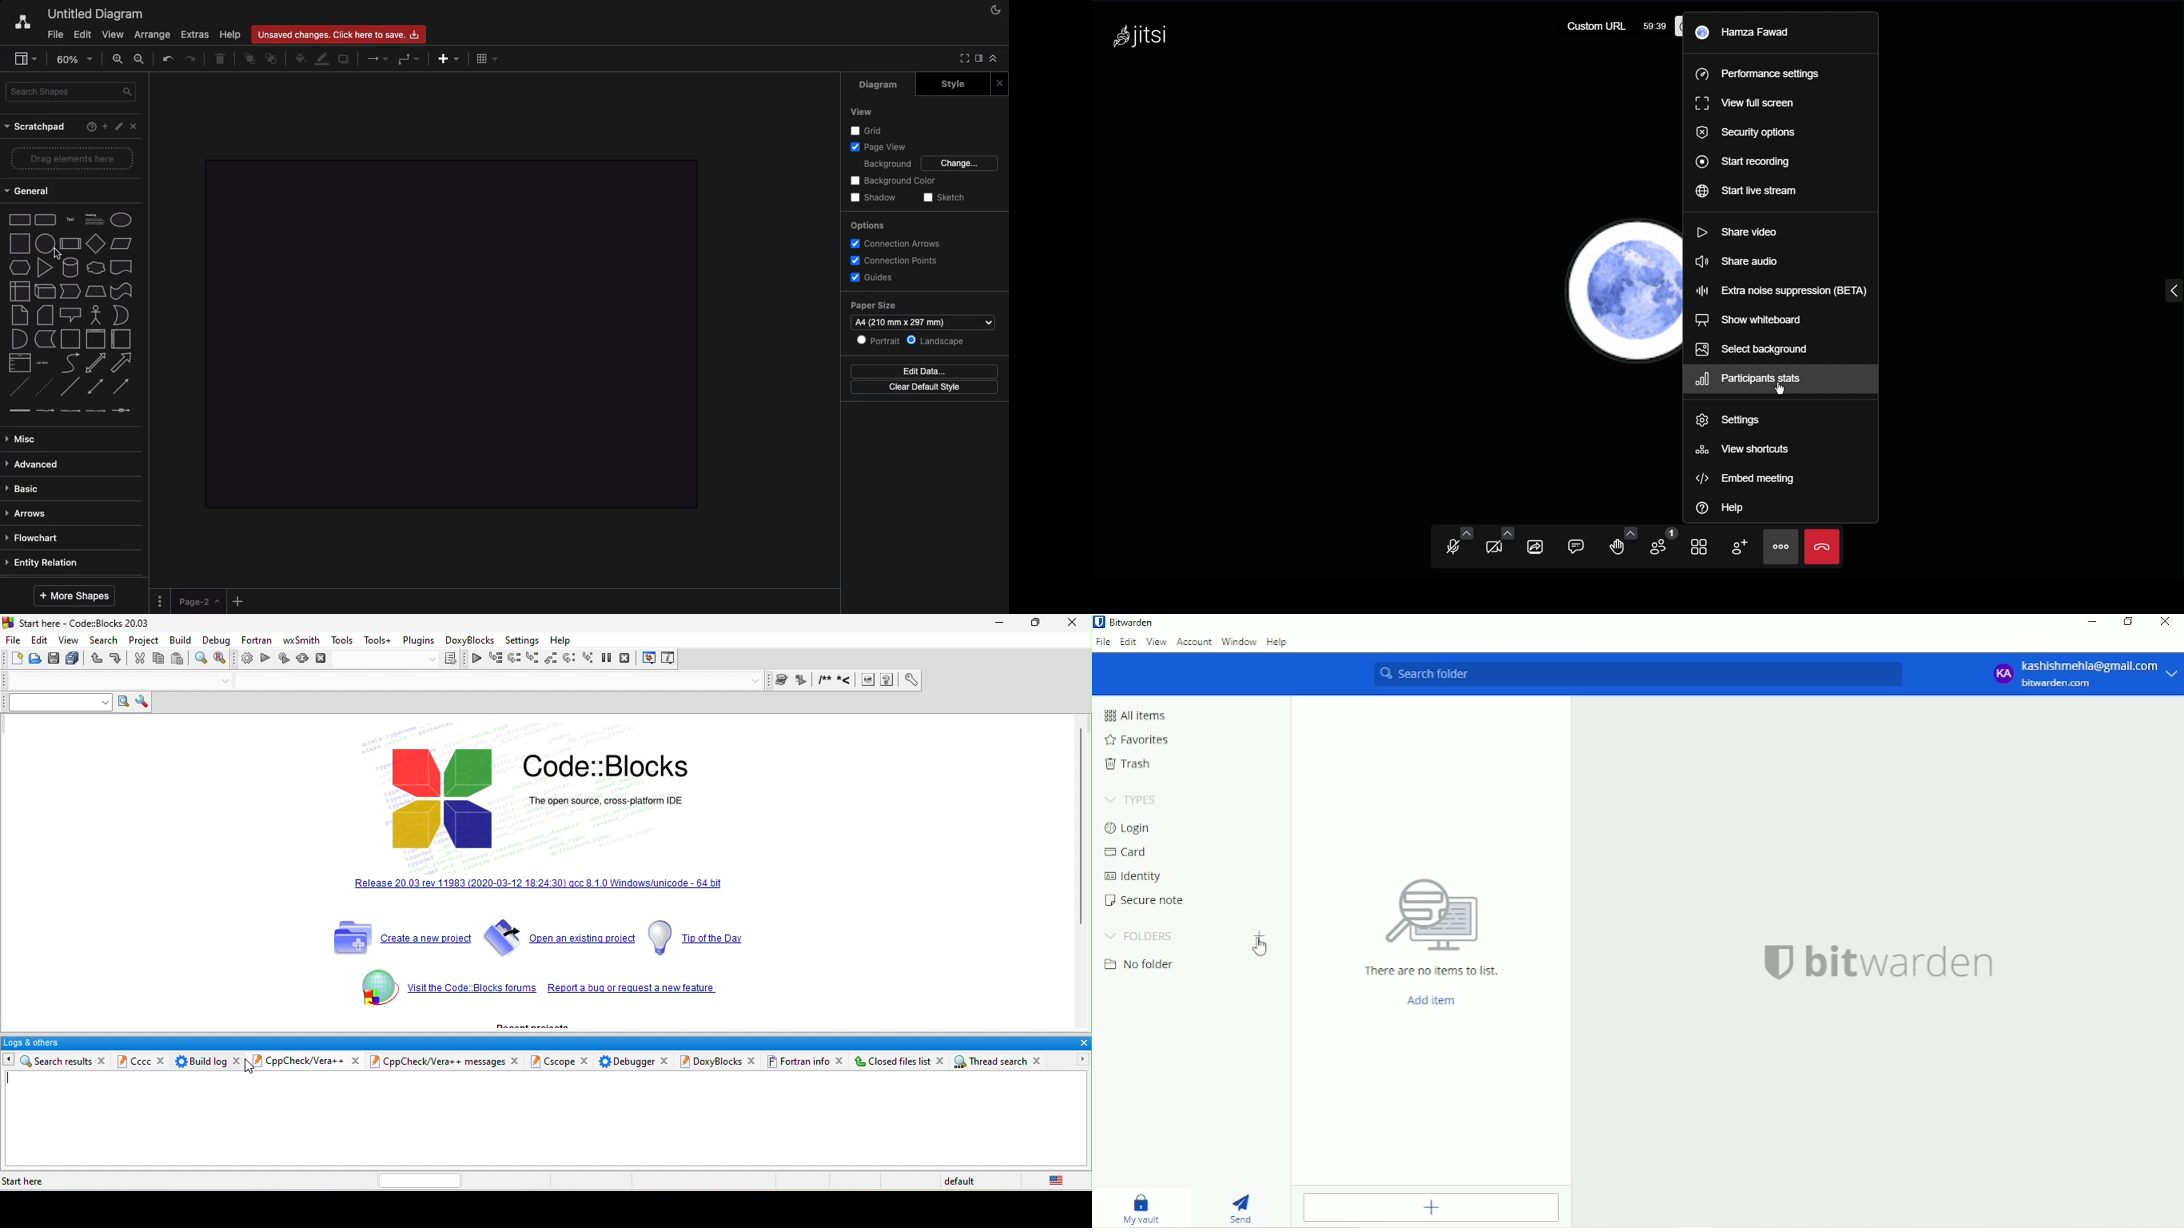 The width and height of the screenshot is (2184, 1232). Describe the element at coordinates (868, 130) in the screenshot. I see `Grid` at that location.